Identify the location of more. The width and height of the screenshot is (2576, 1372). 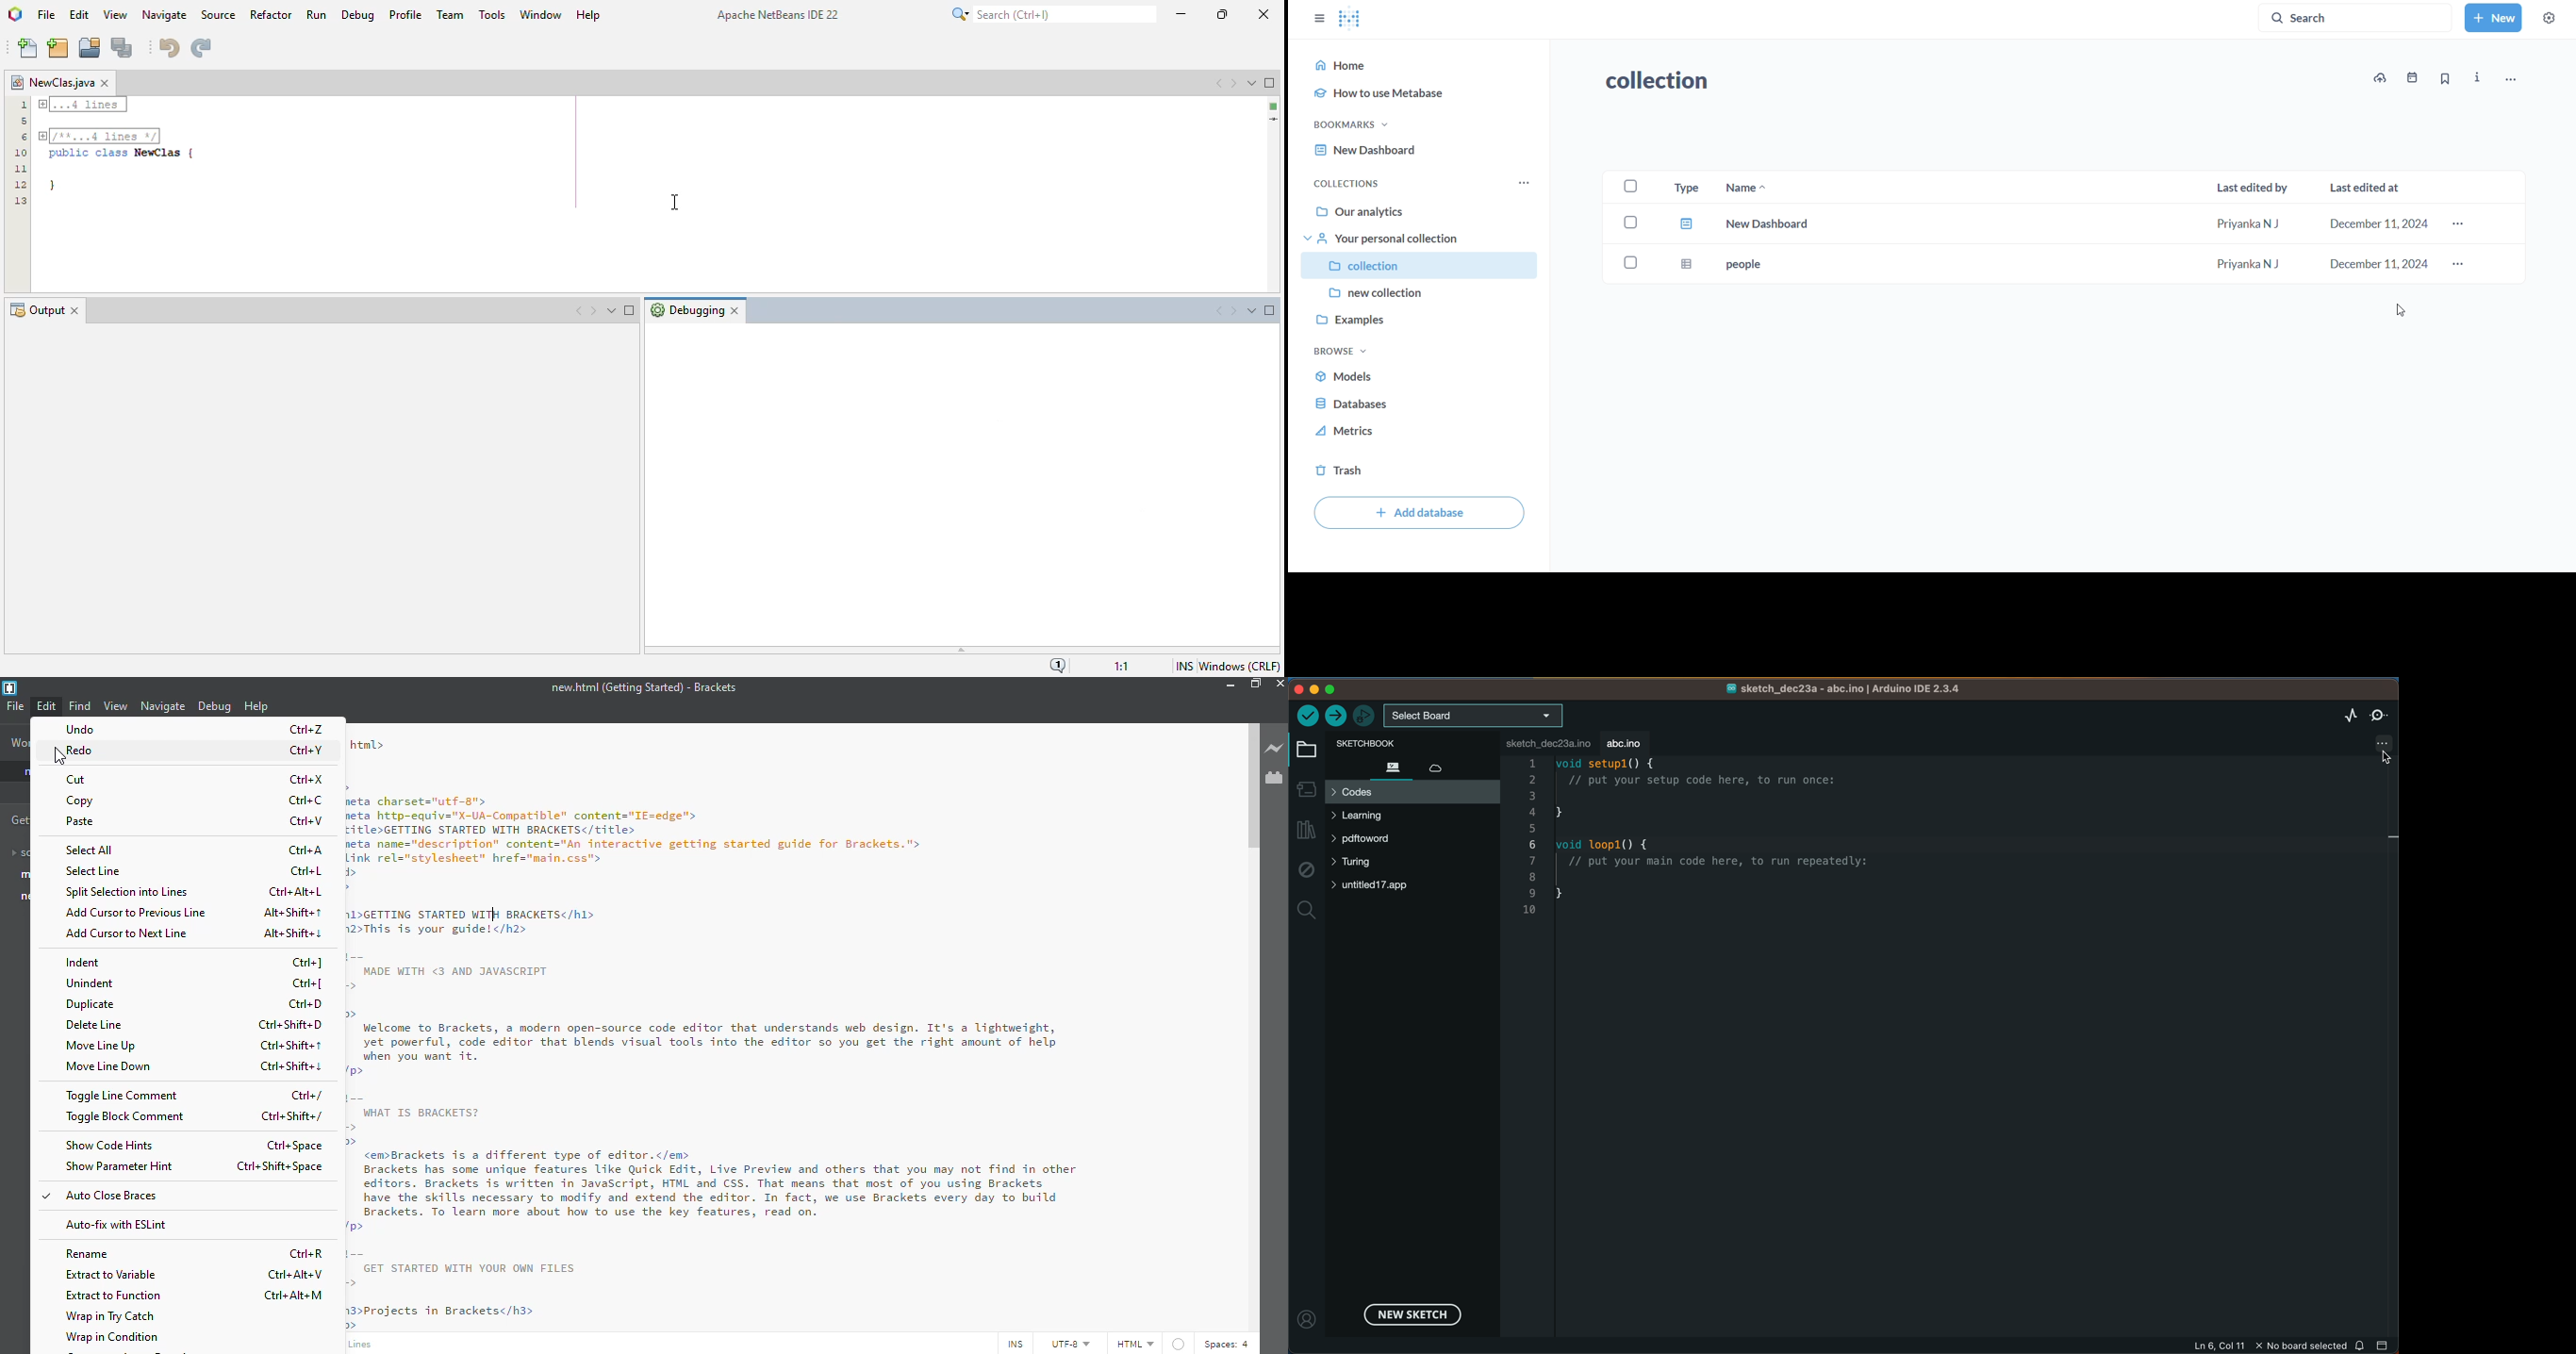
(1522, 182).